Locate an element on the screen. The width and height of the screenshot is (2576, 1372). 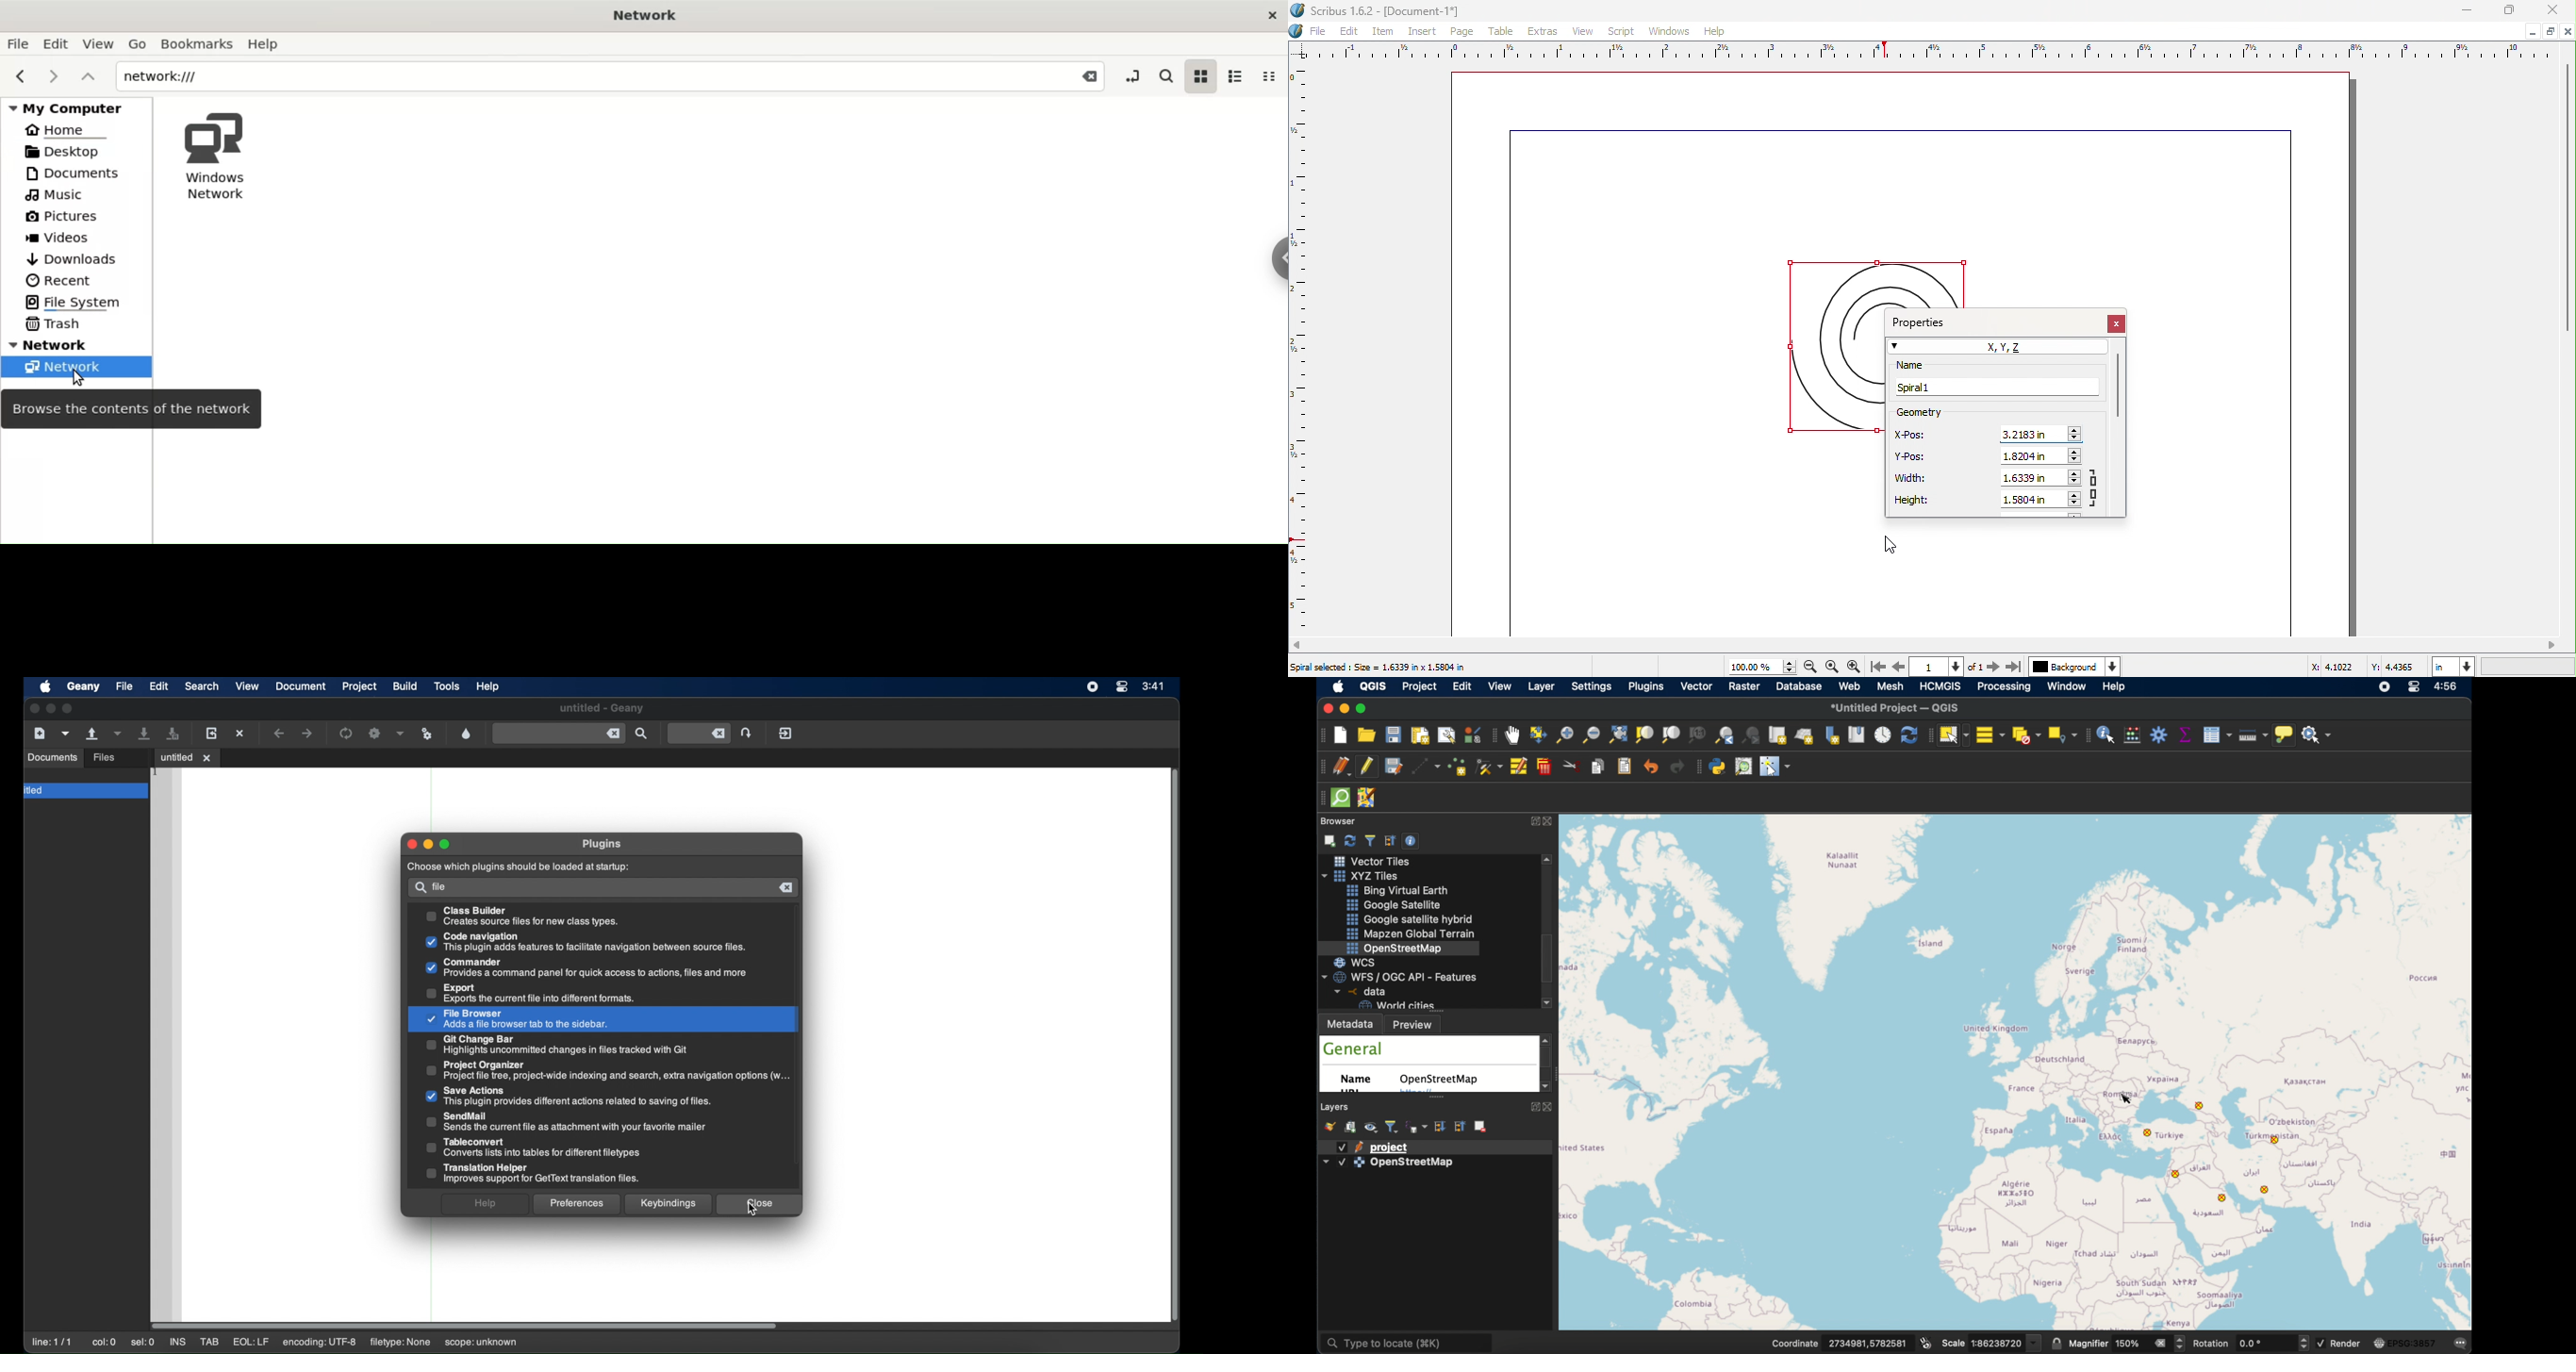
statistical summary is located at coordinates (2184, 735).